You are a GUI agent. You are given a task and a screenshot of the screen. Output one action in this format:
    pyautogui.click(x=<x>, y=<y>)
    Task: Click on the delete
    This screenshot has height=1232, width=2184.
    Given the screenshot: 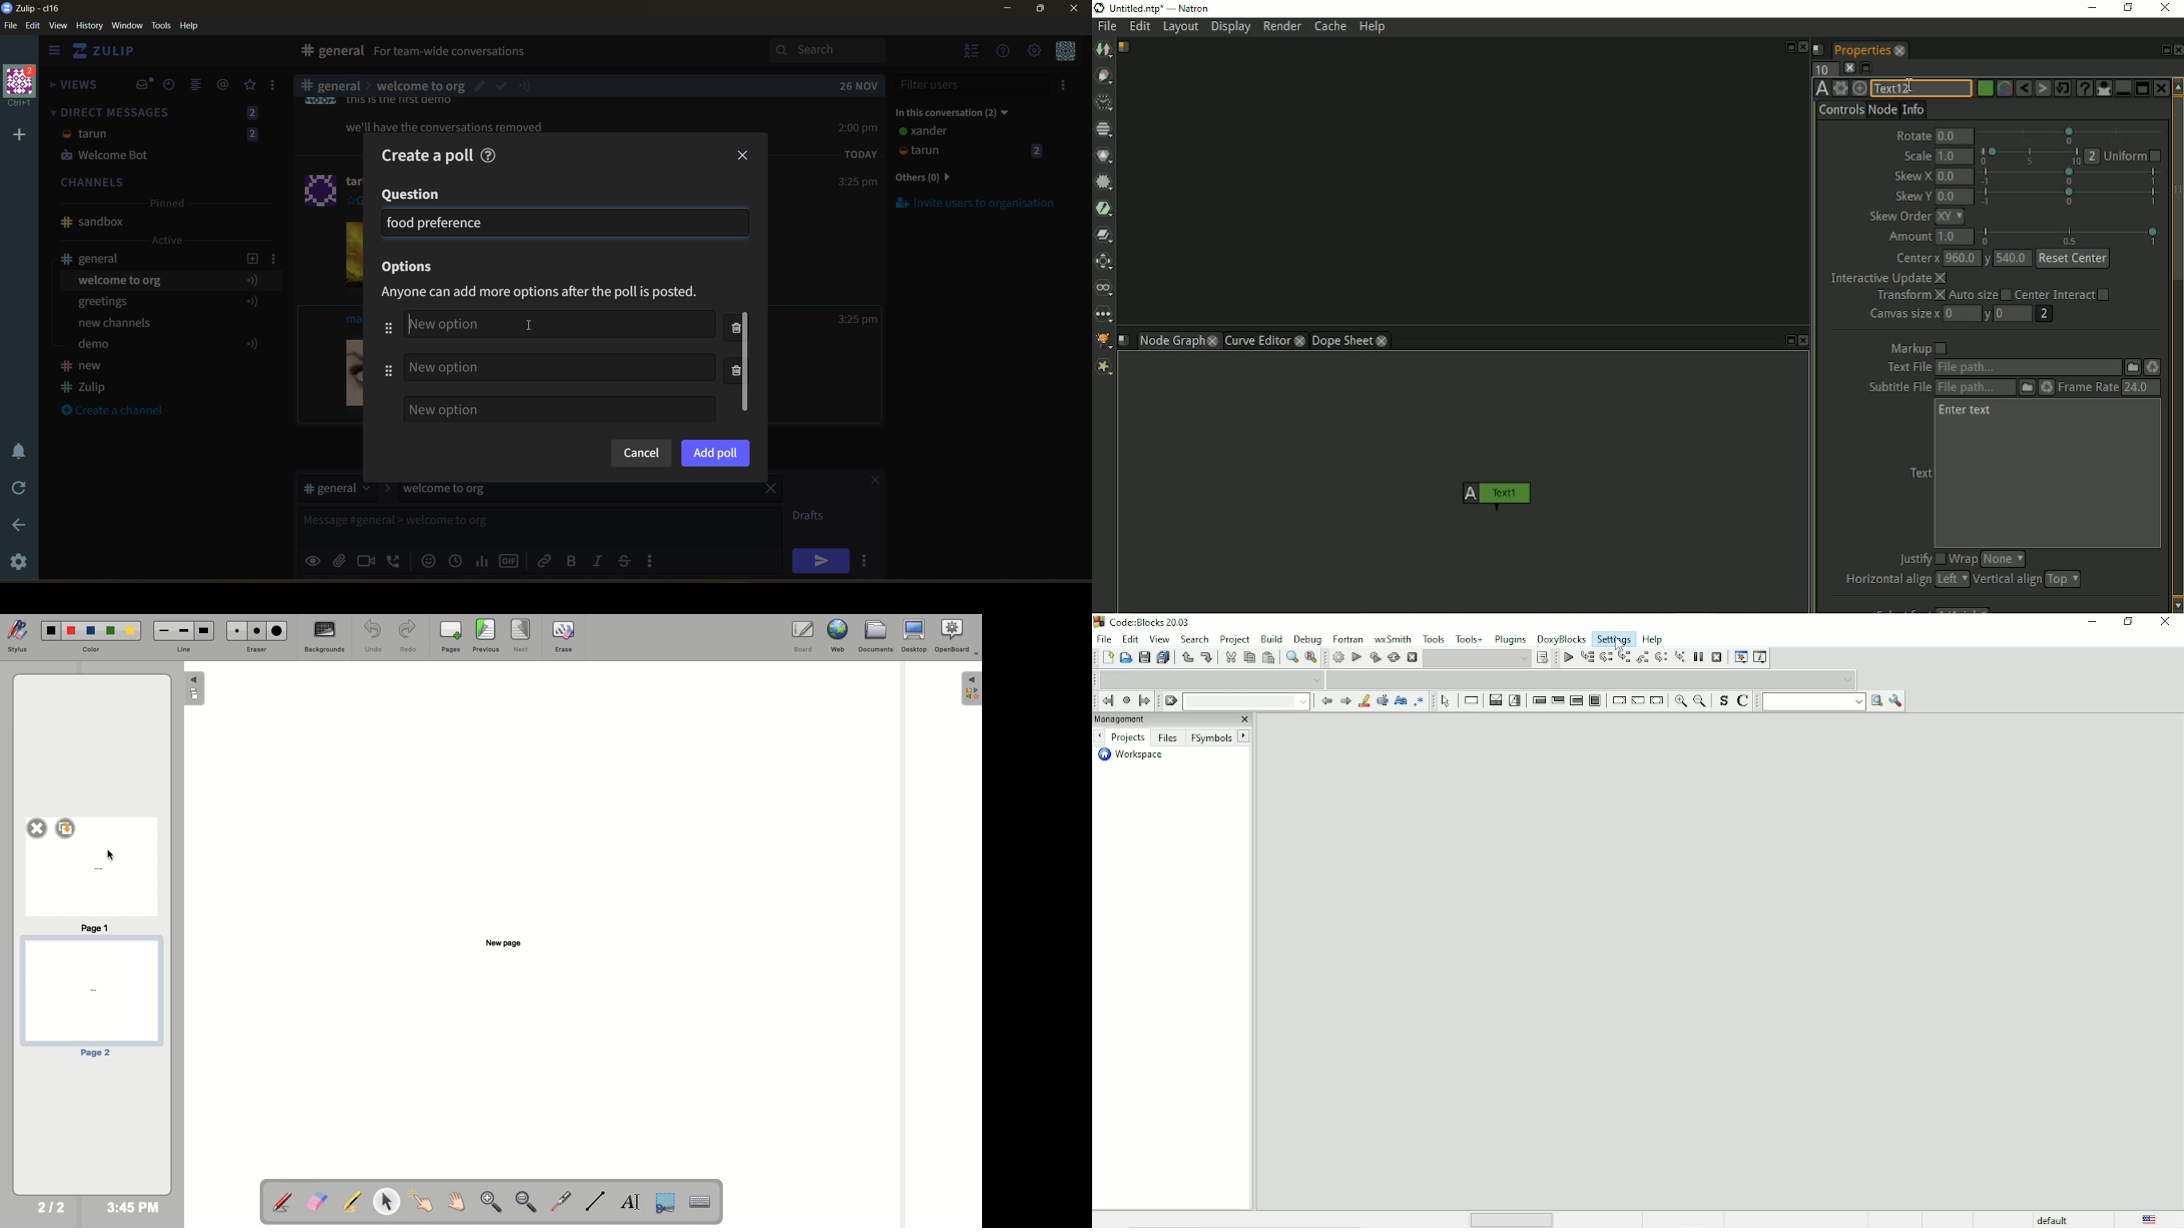 What is the action you would take?
    pyautogui.click(x=740, y=351)
    